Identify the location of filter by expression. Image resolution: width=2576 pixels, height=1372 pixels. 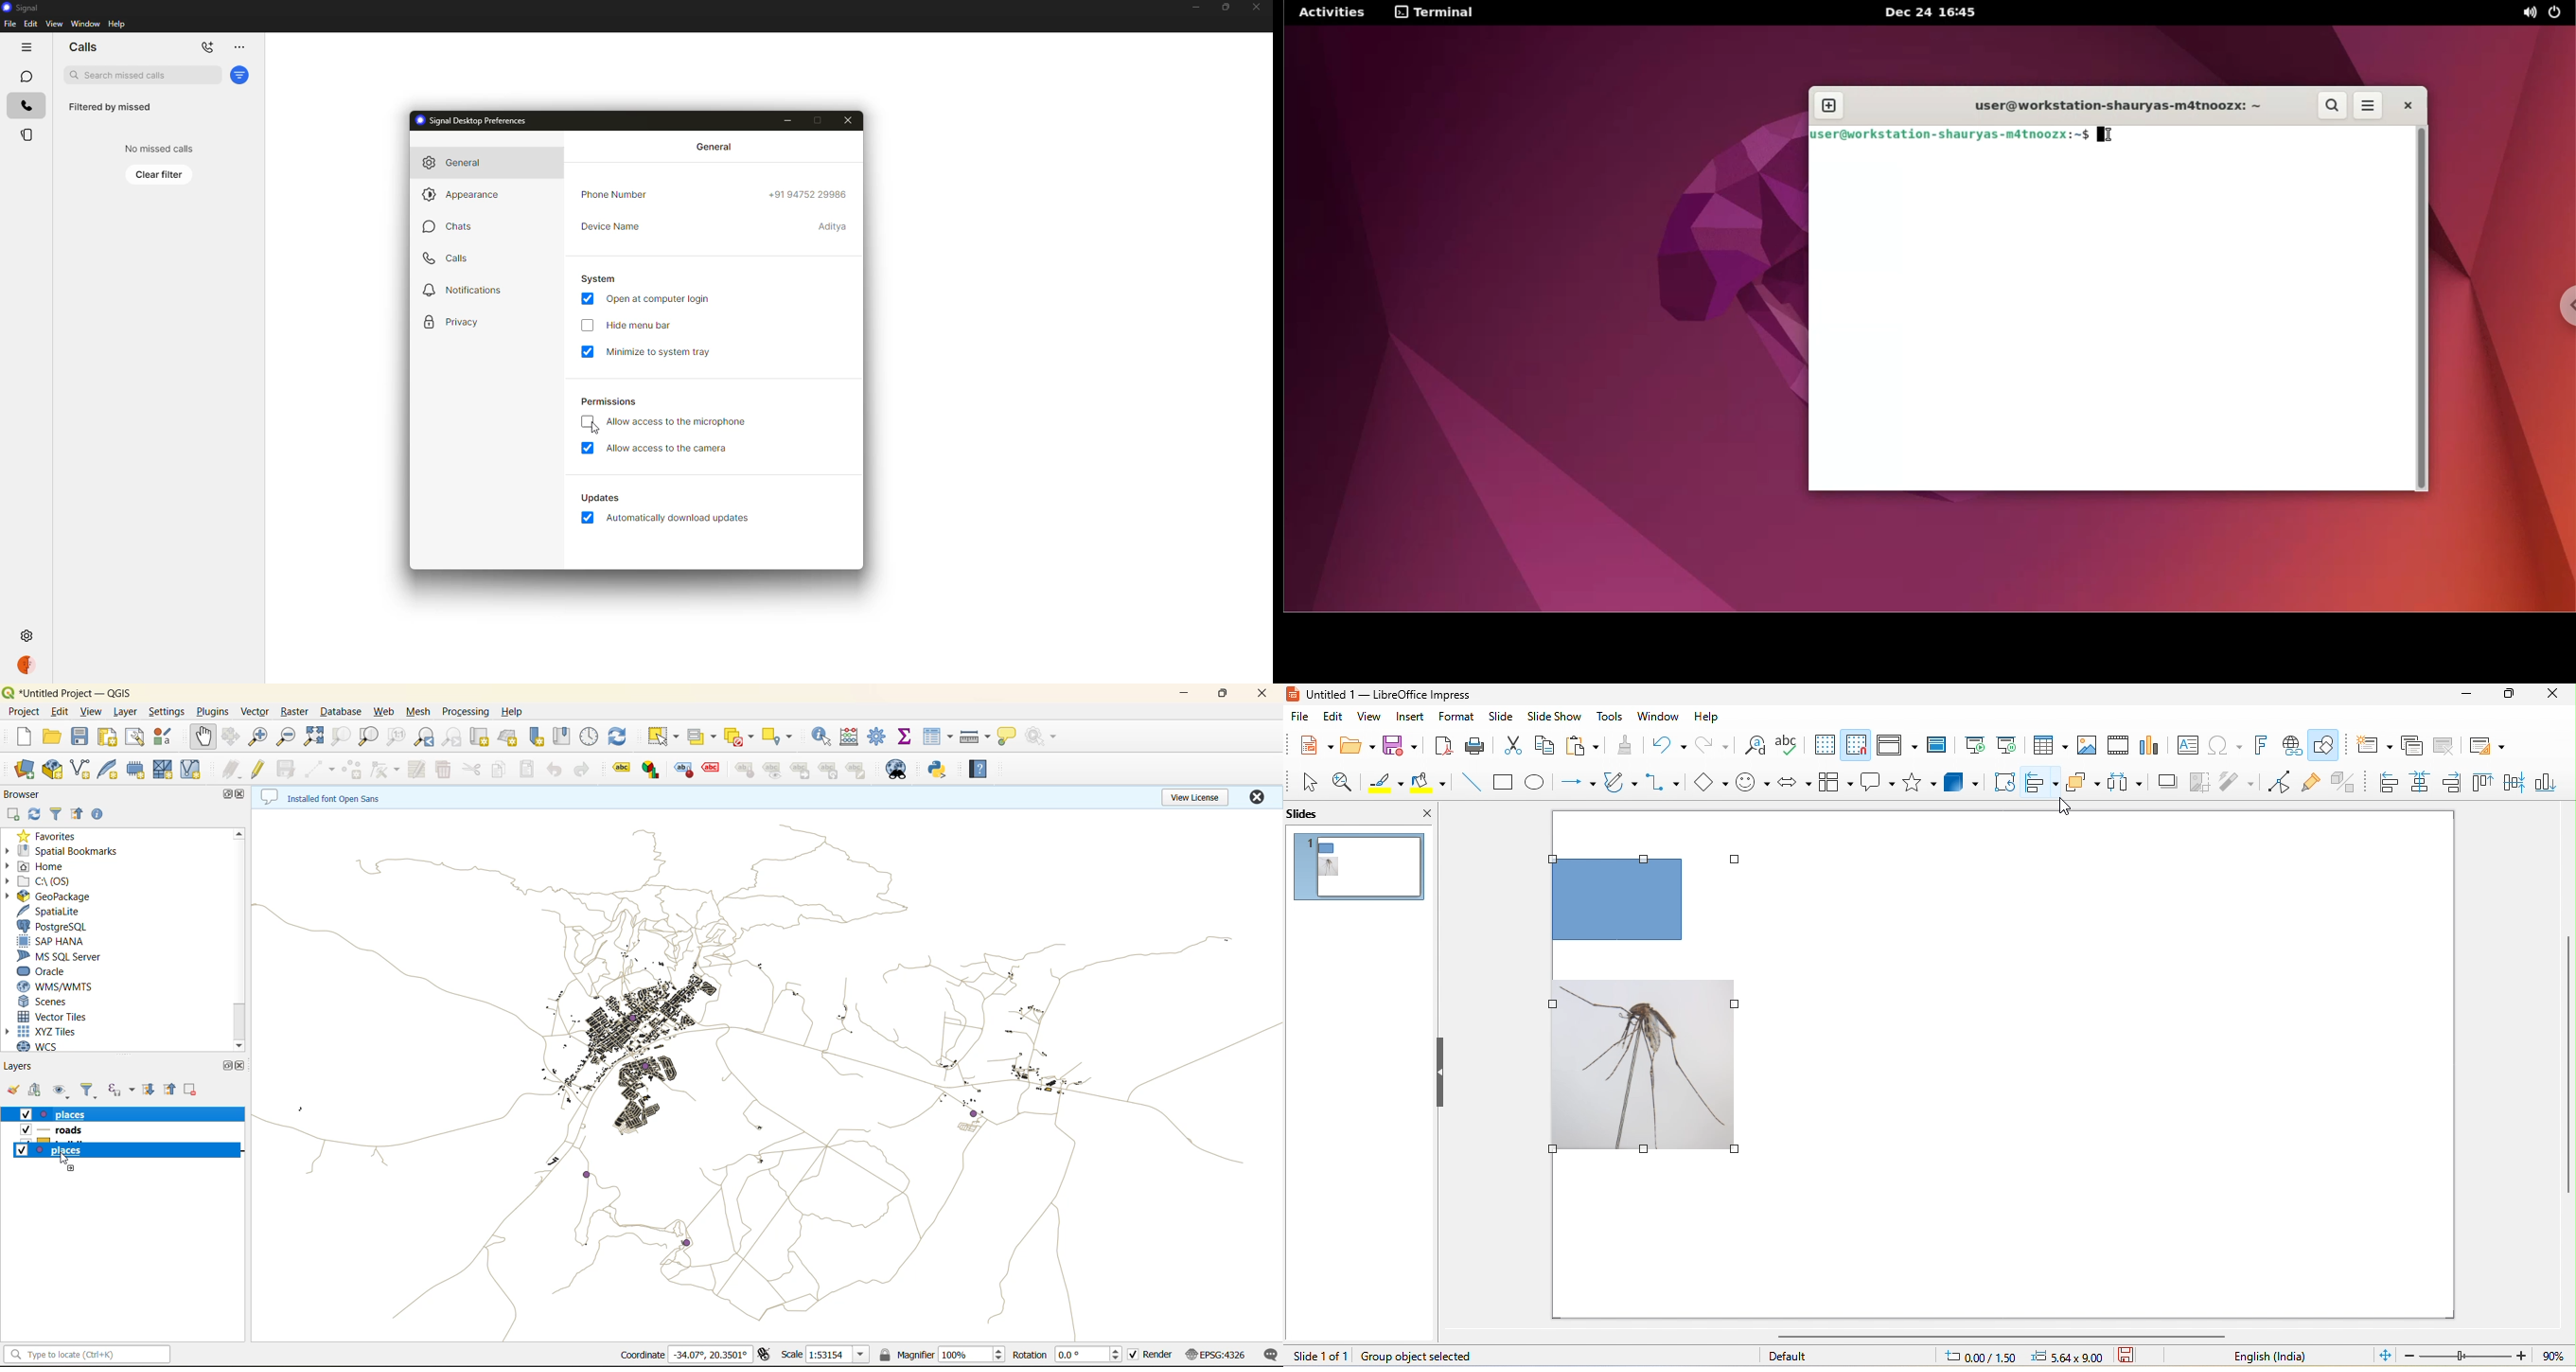
(120, 1090).